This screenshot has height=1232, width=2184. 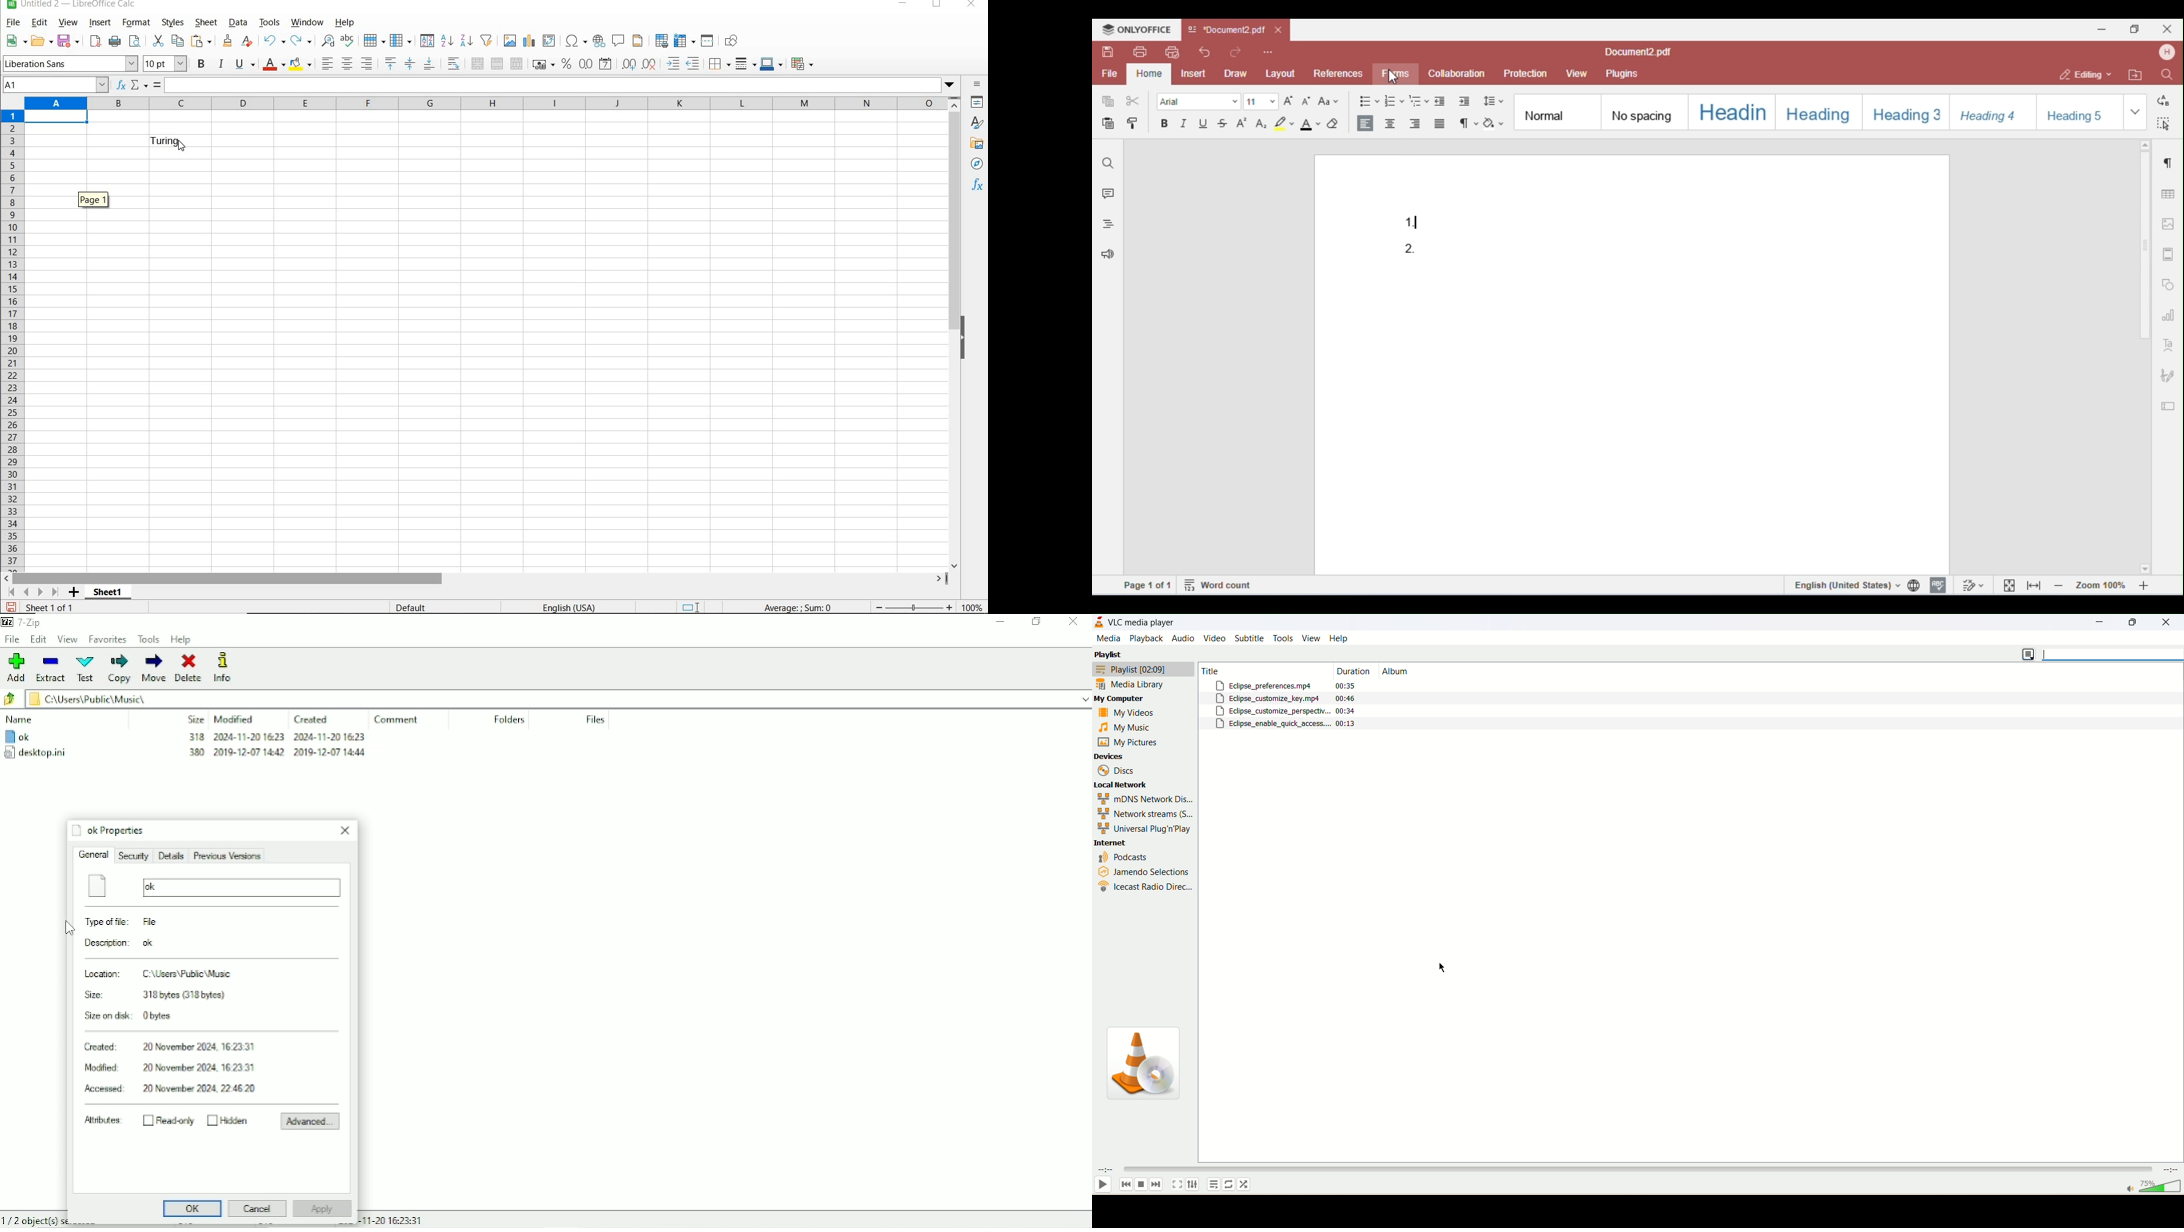 What do you see at coordinates (977, 103) in the screenshot?
I see `PROPERTIES` at bounding box center [977, 103].